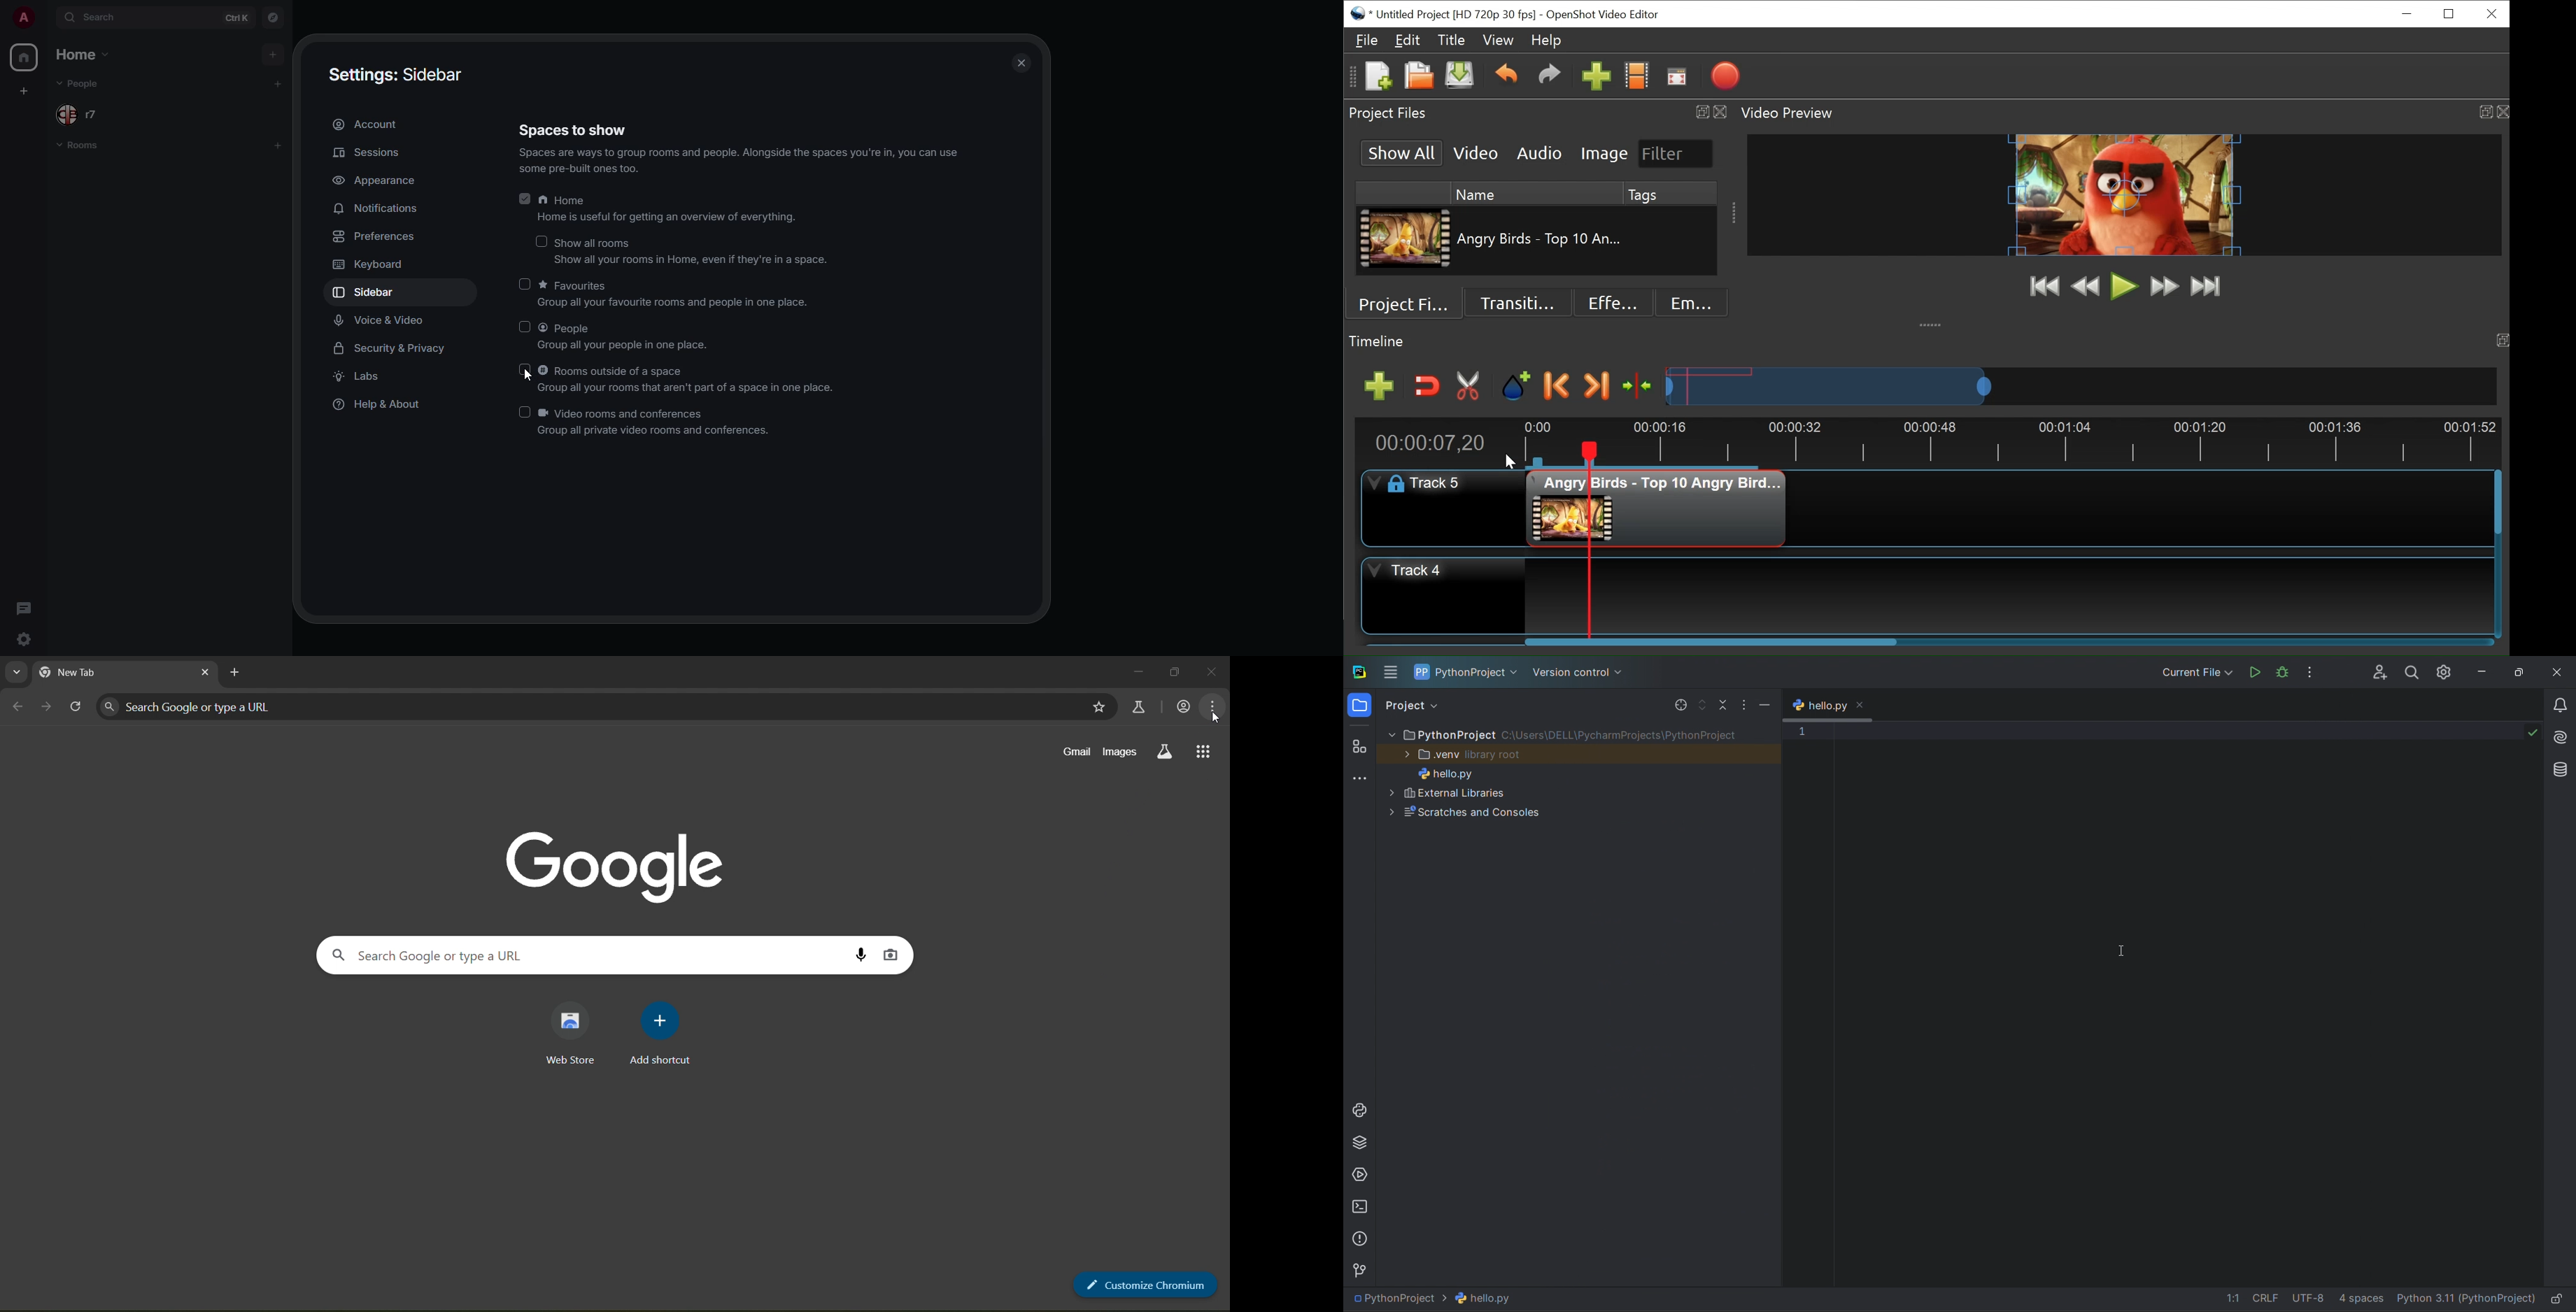 The height and width of the screenshot is (1316, 2576). I want to click on customize chromium, so click(1145, 1285).